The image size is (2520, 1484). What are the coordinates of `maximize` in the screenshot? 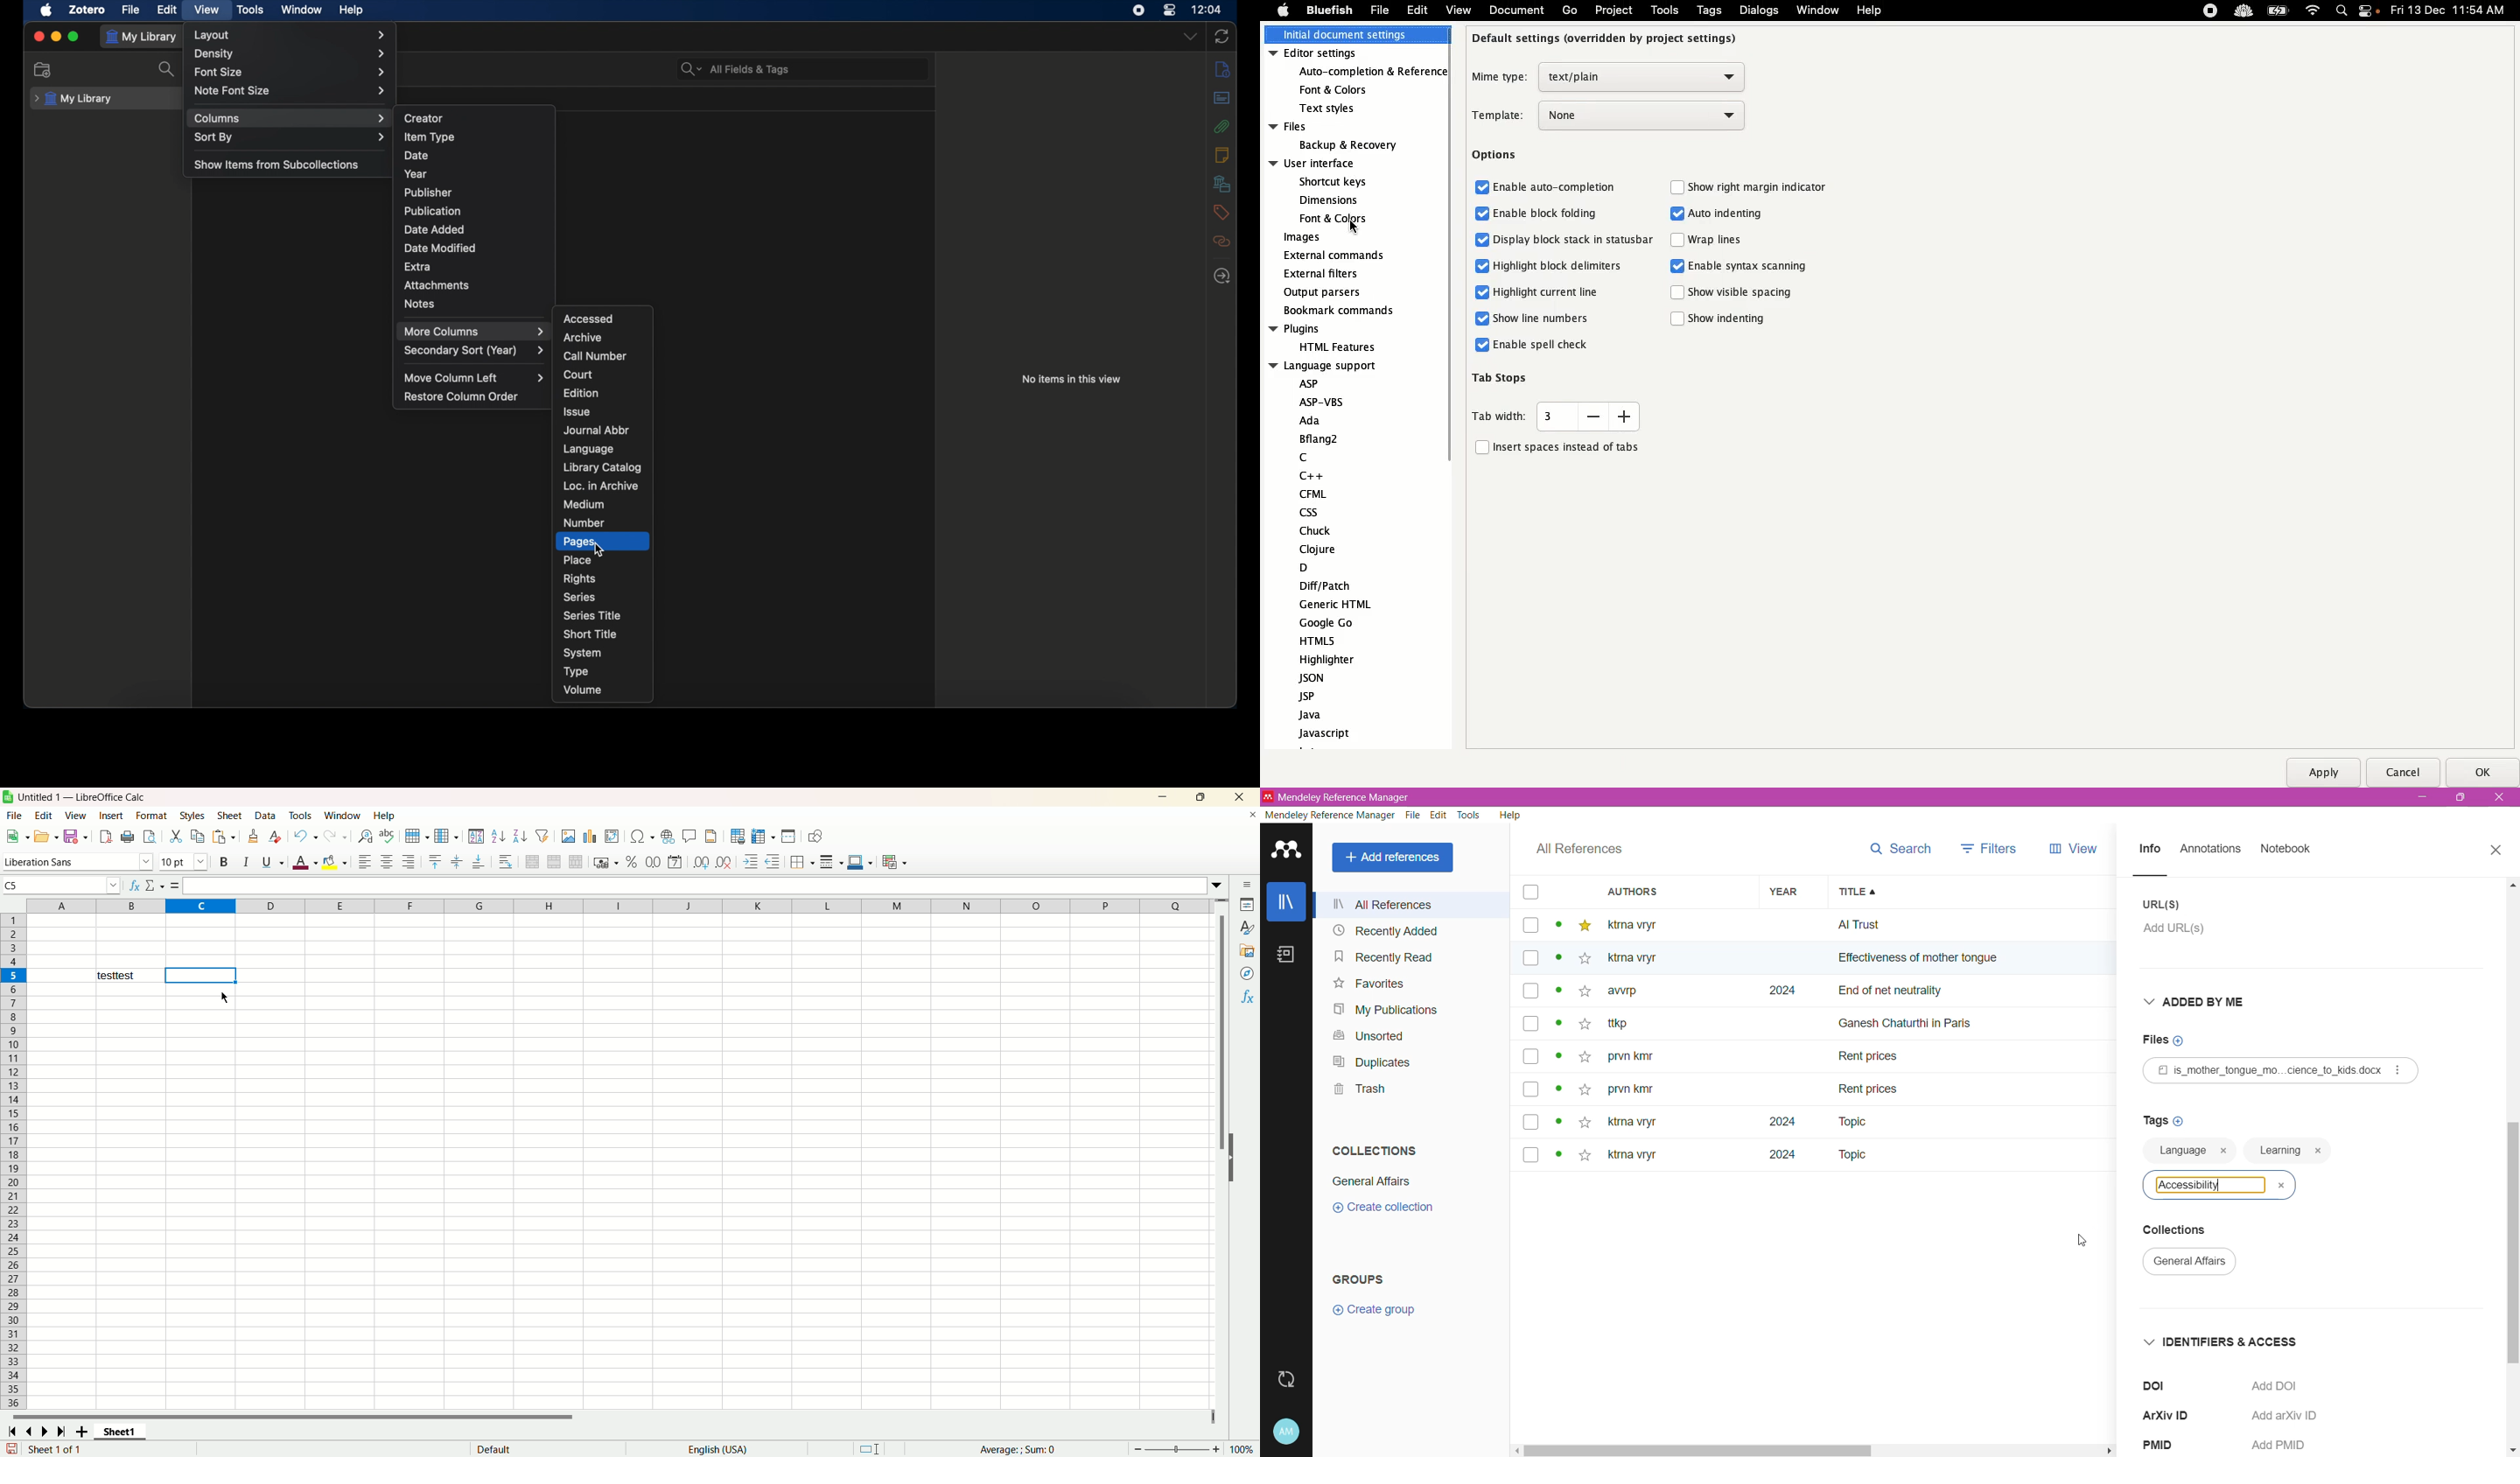 It's located at (1199, 799).